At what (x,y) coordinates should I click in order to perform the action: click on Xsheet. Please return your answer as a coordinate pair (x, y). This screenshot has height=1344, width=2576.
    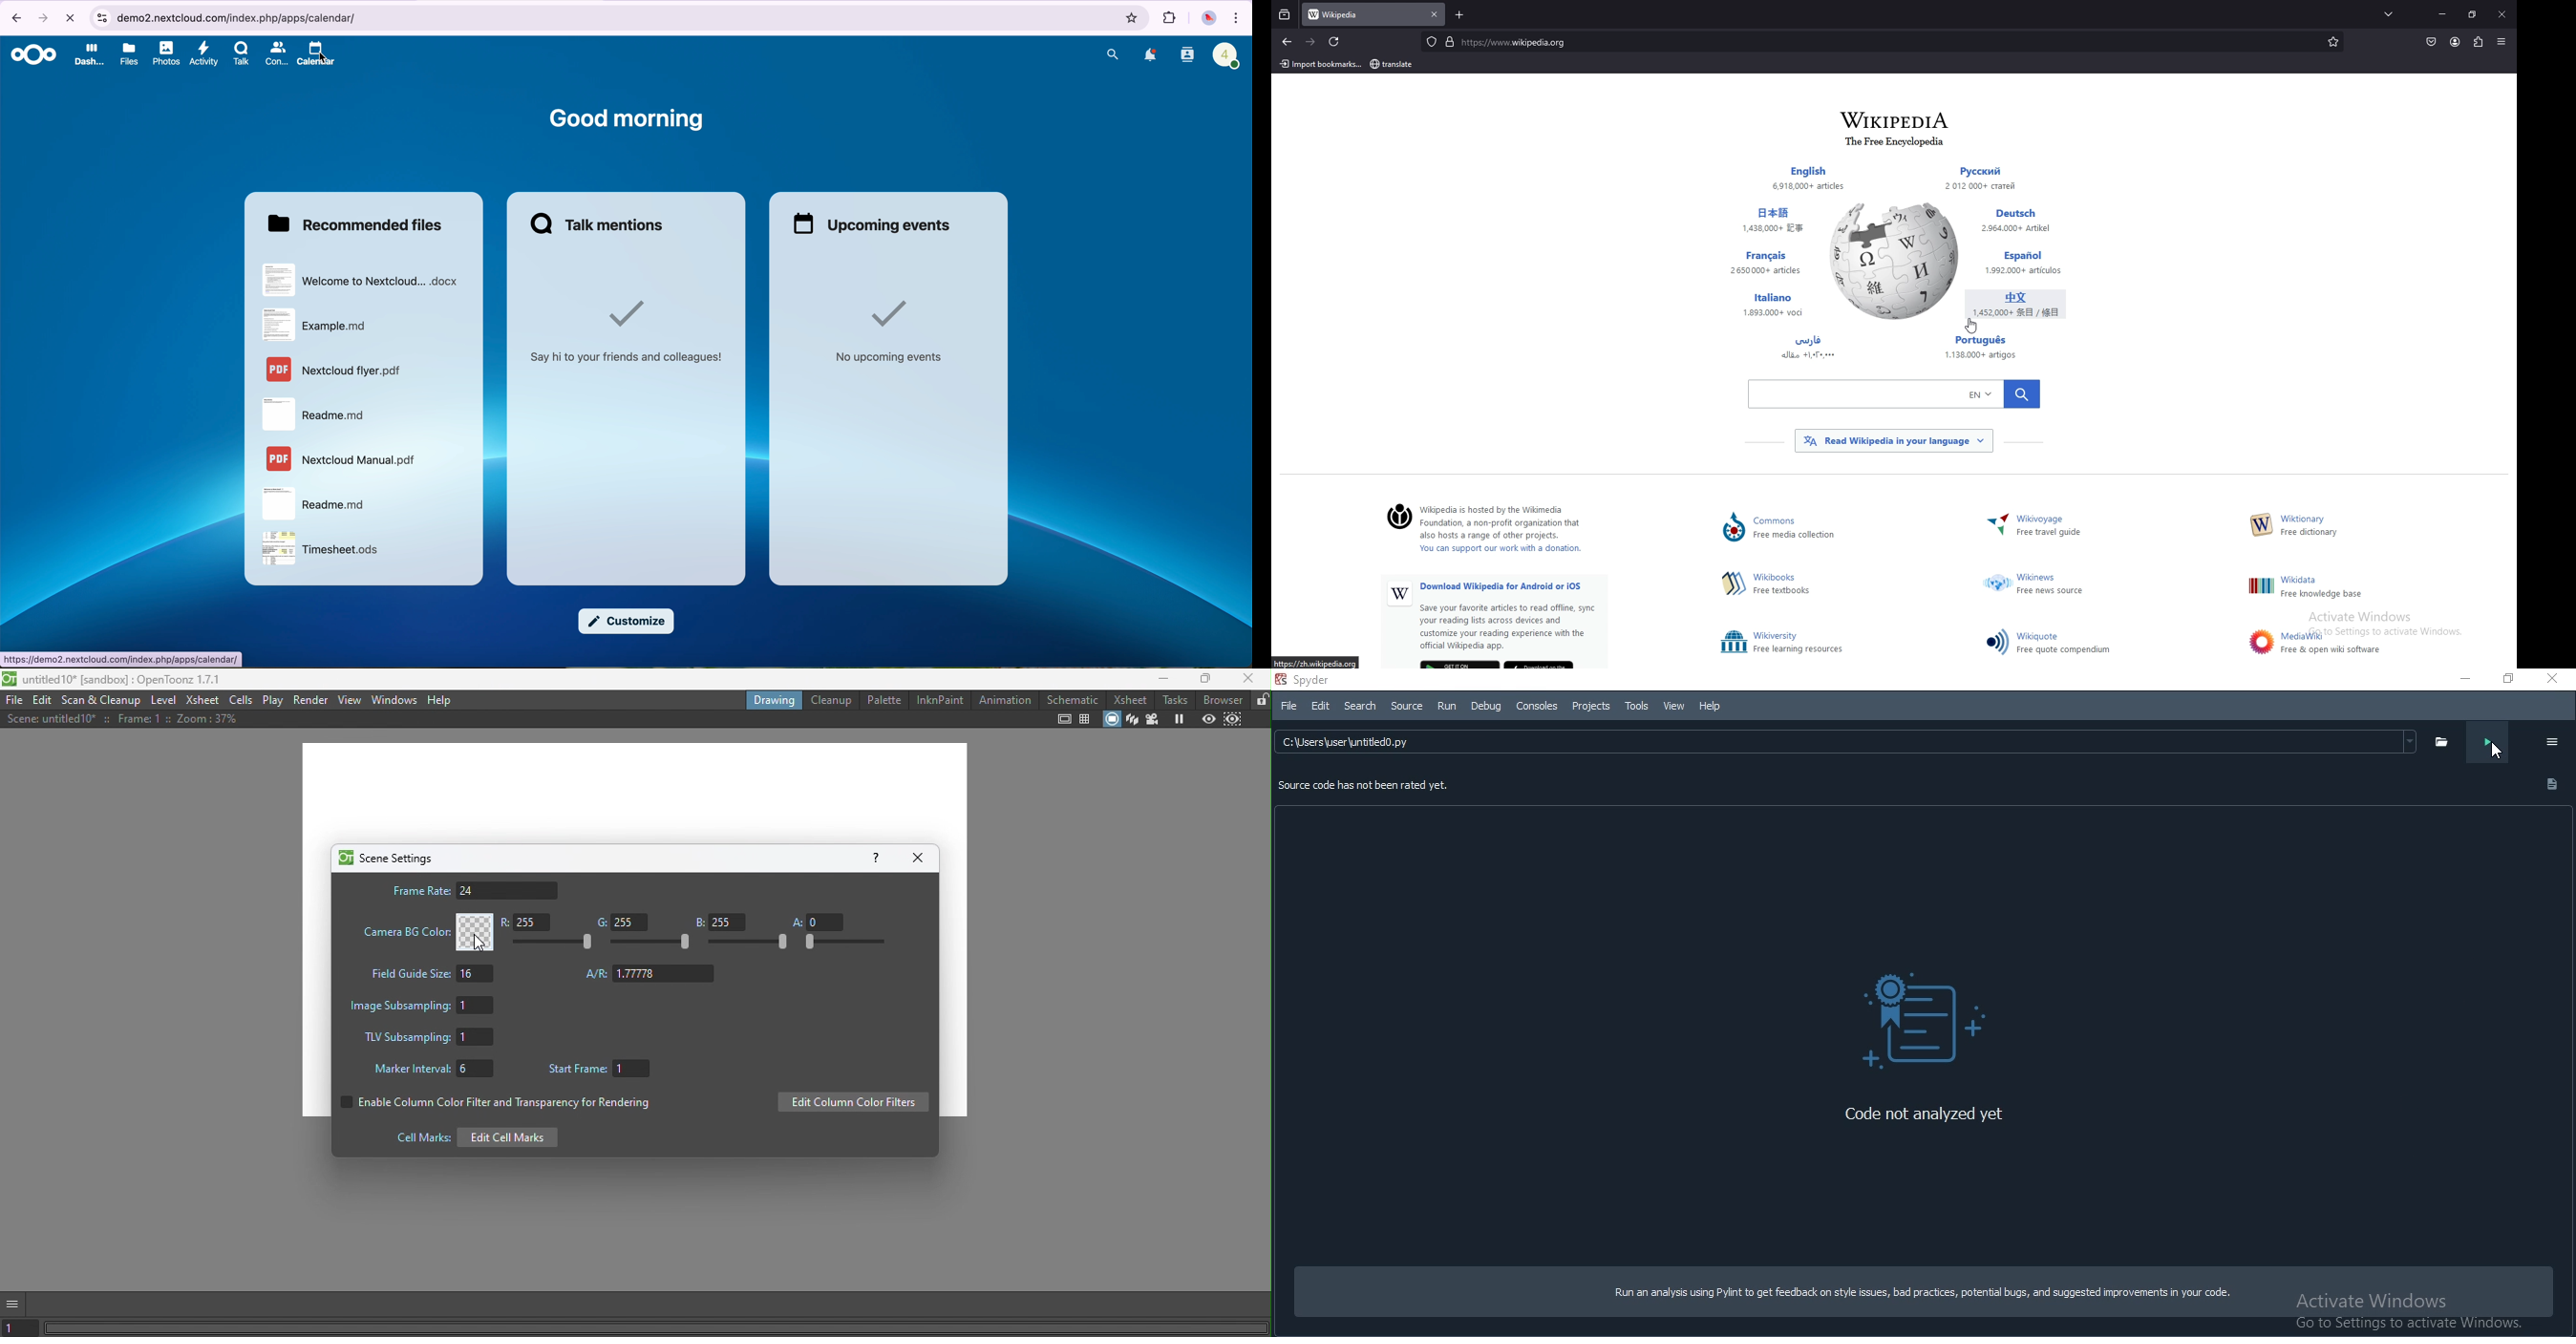
    Looking at the image, I should click on (1129, 700).